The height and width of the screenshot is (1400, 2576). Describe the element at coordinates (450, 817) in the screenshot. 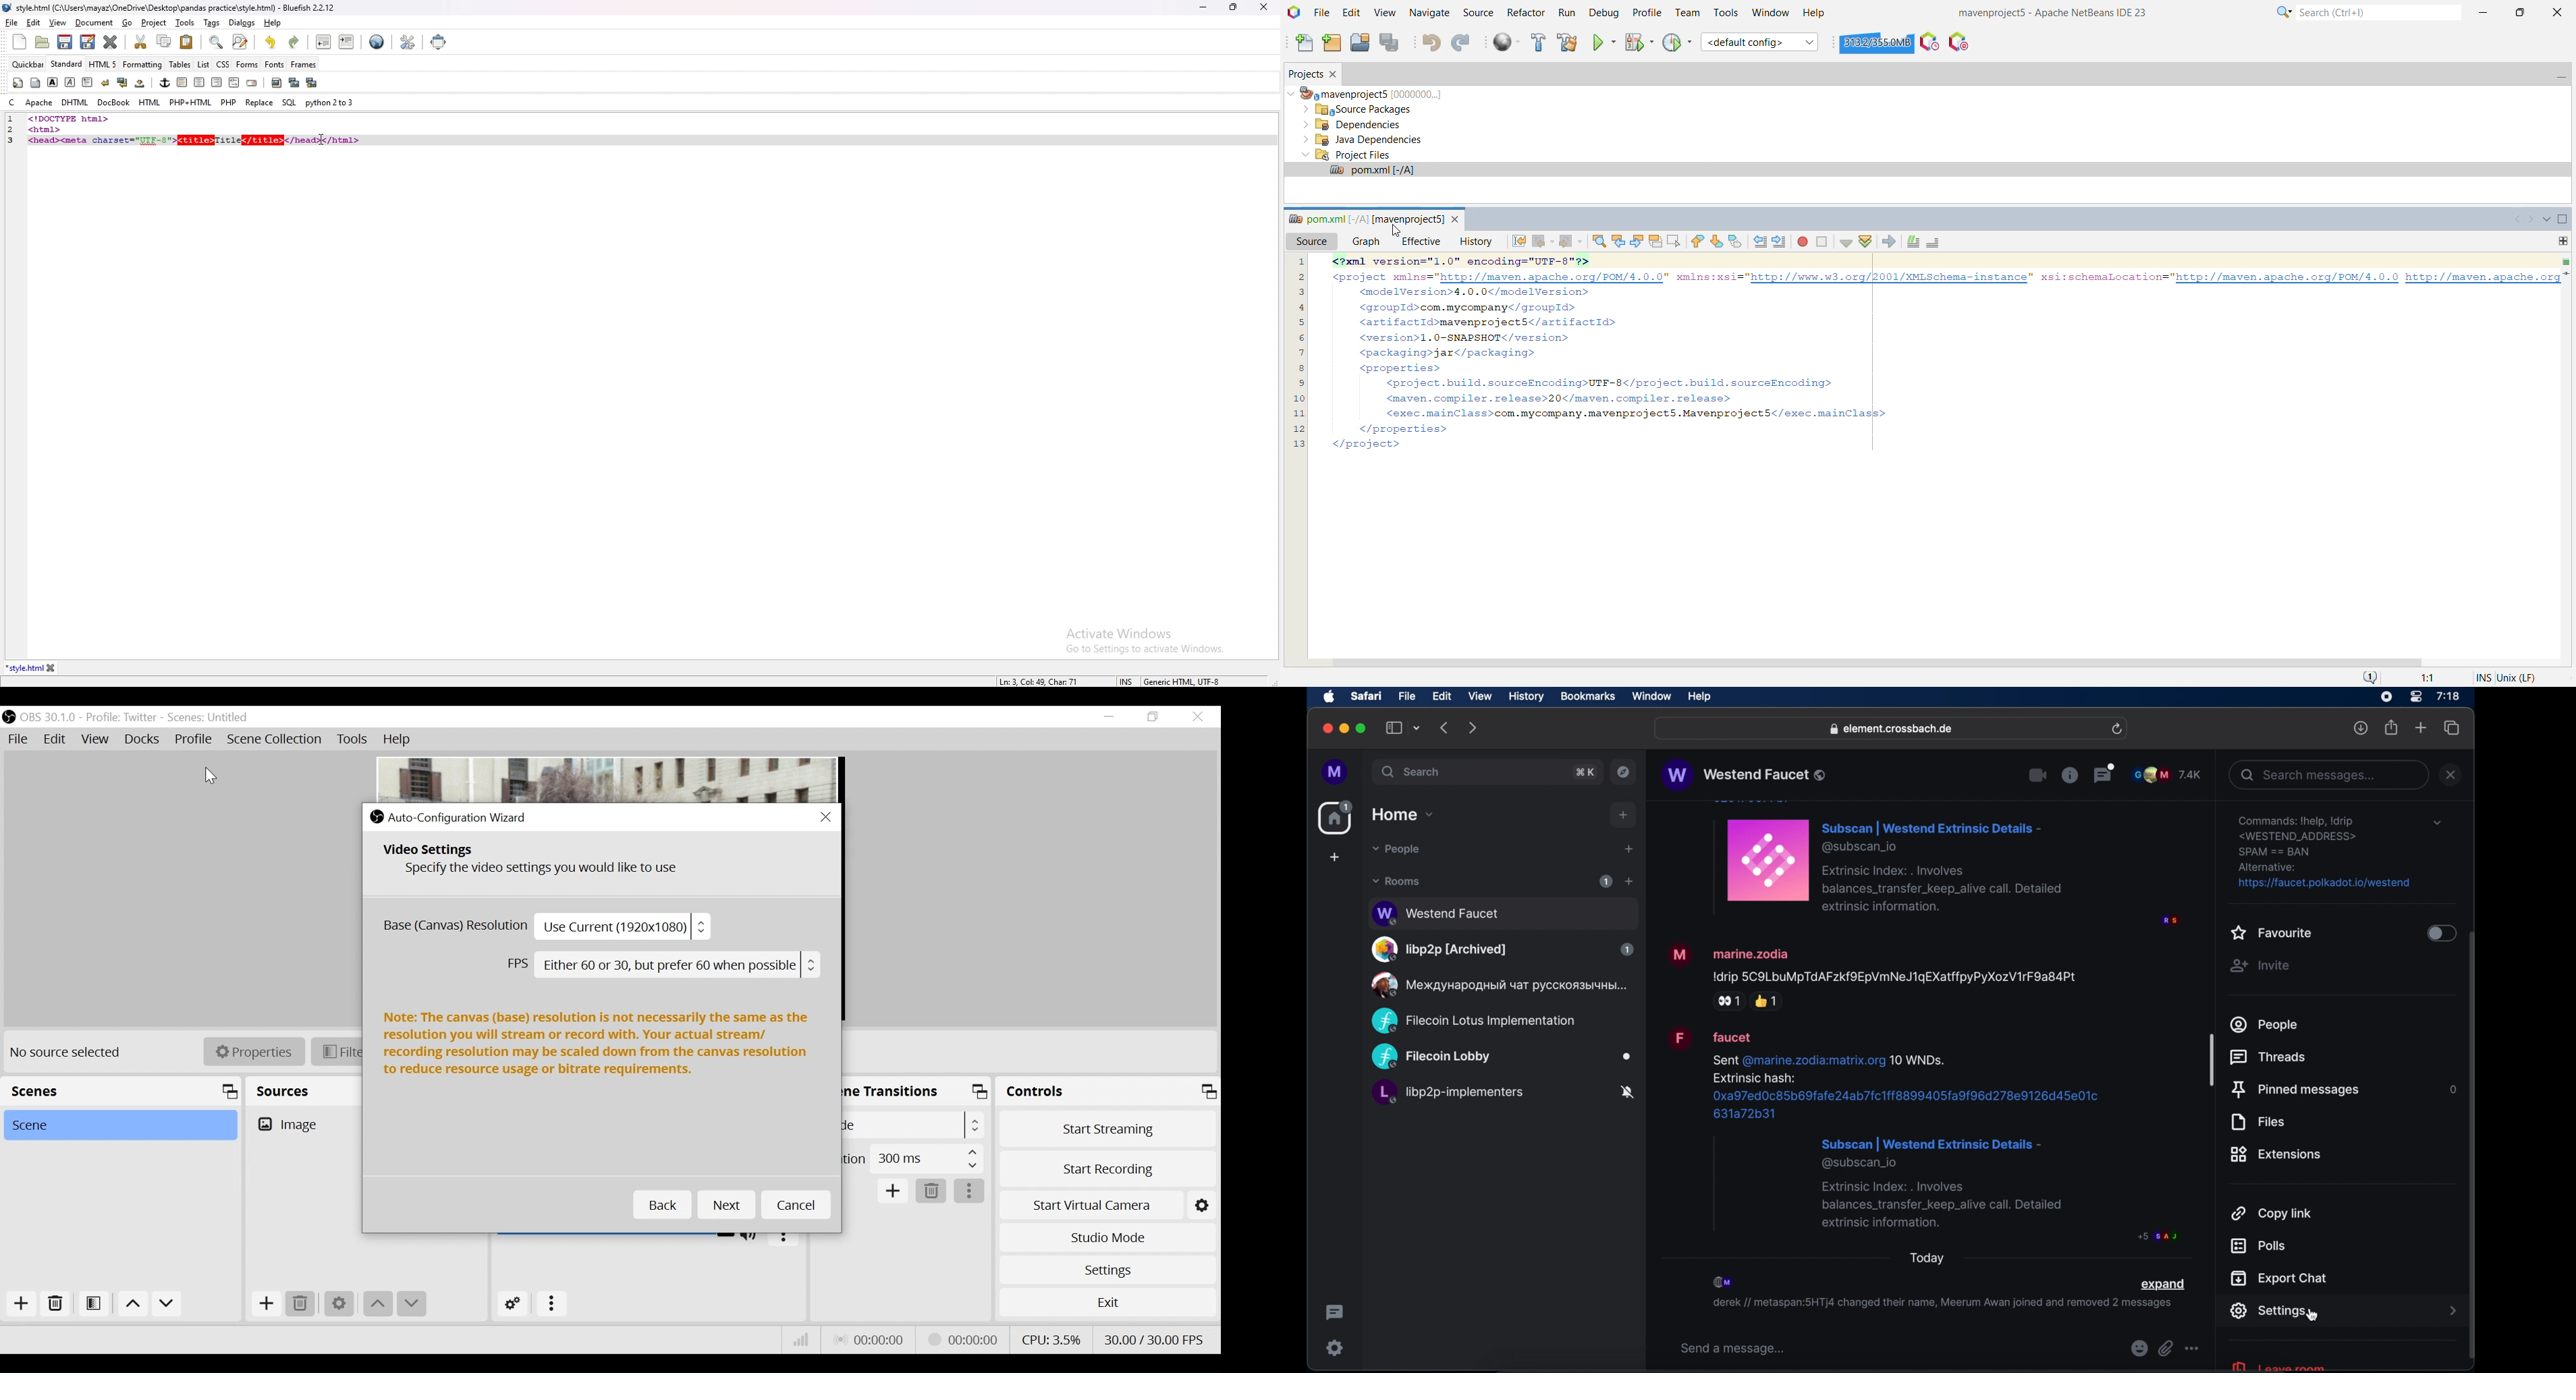

I see `Auto Configuration Wizard` at that location.